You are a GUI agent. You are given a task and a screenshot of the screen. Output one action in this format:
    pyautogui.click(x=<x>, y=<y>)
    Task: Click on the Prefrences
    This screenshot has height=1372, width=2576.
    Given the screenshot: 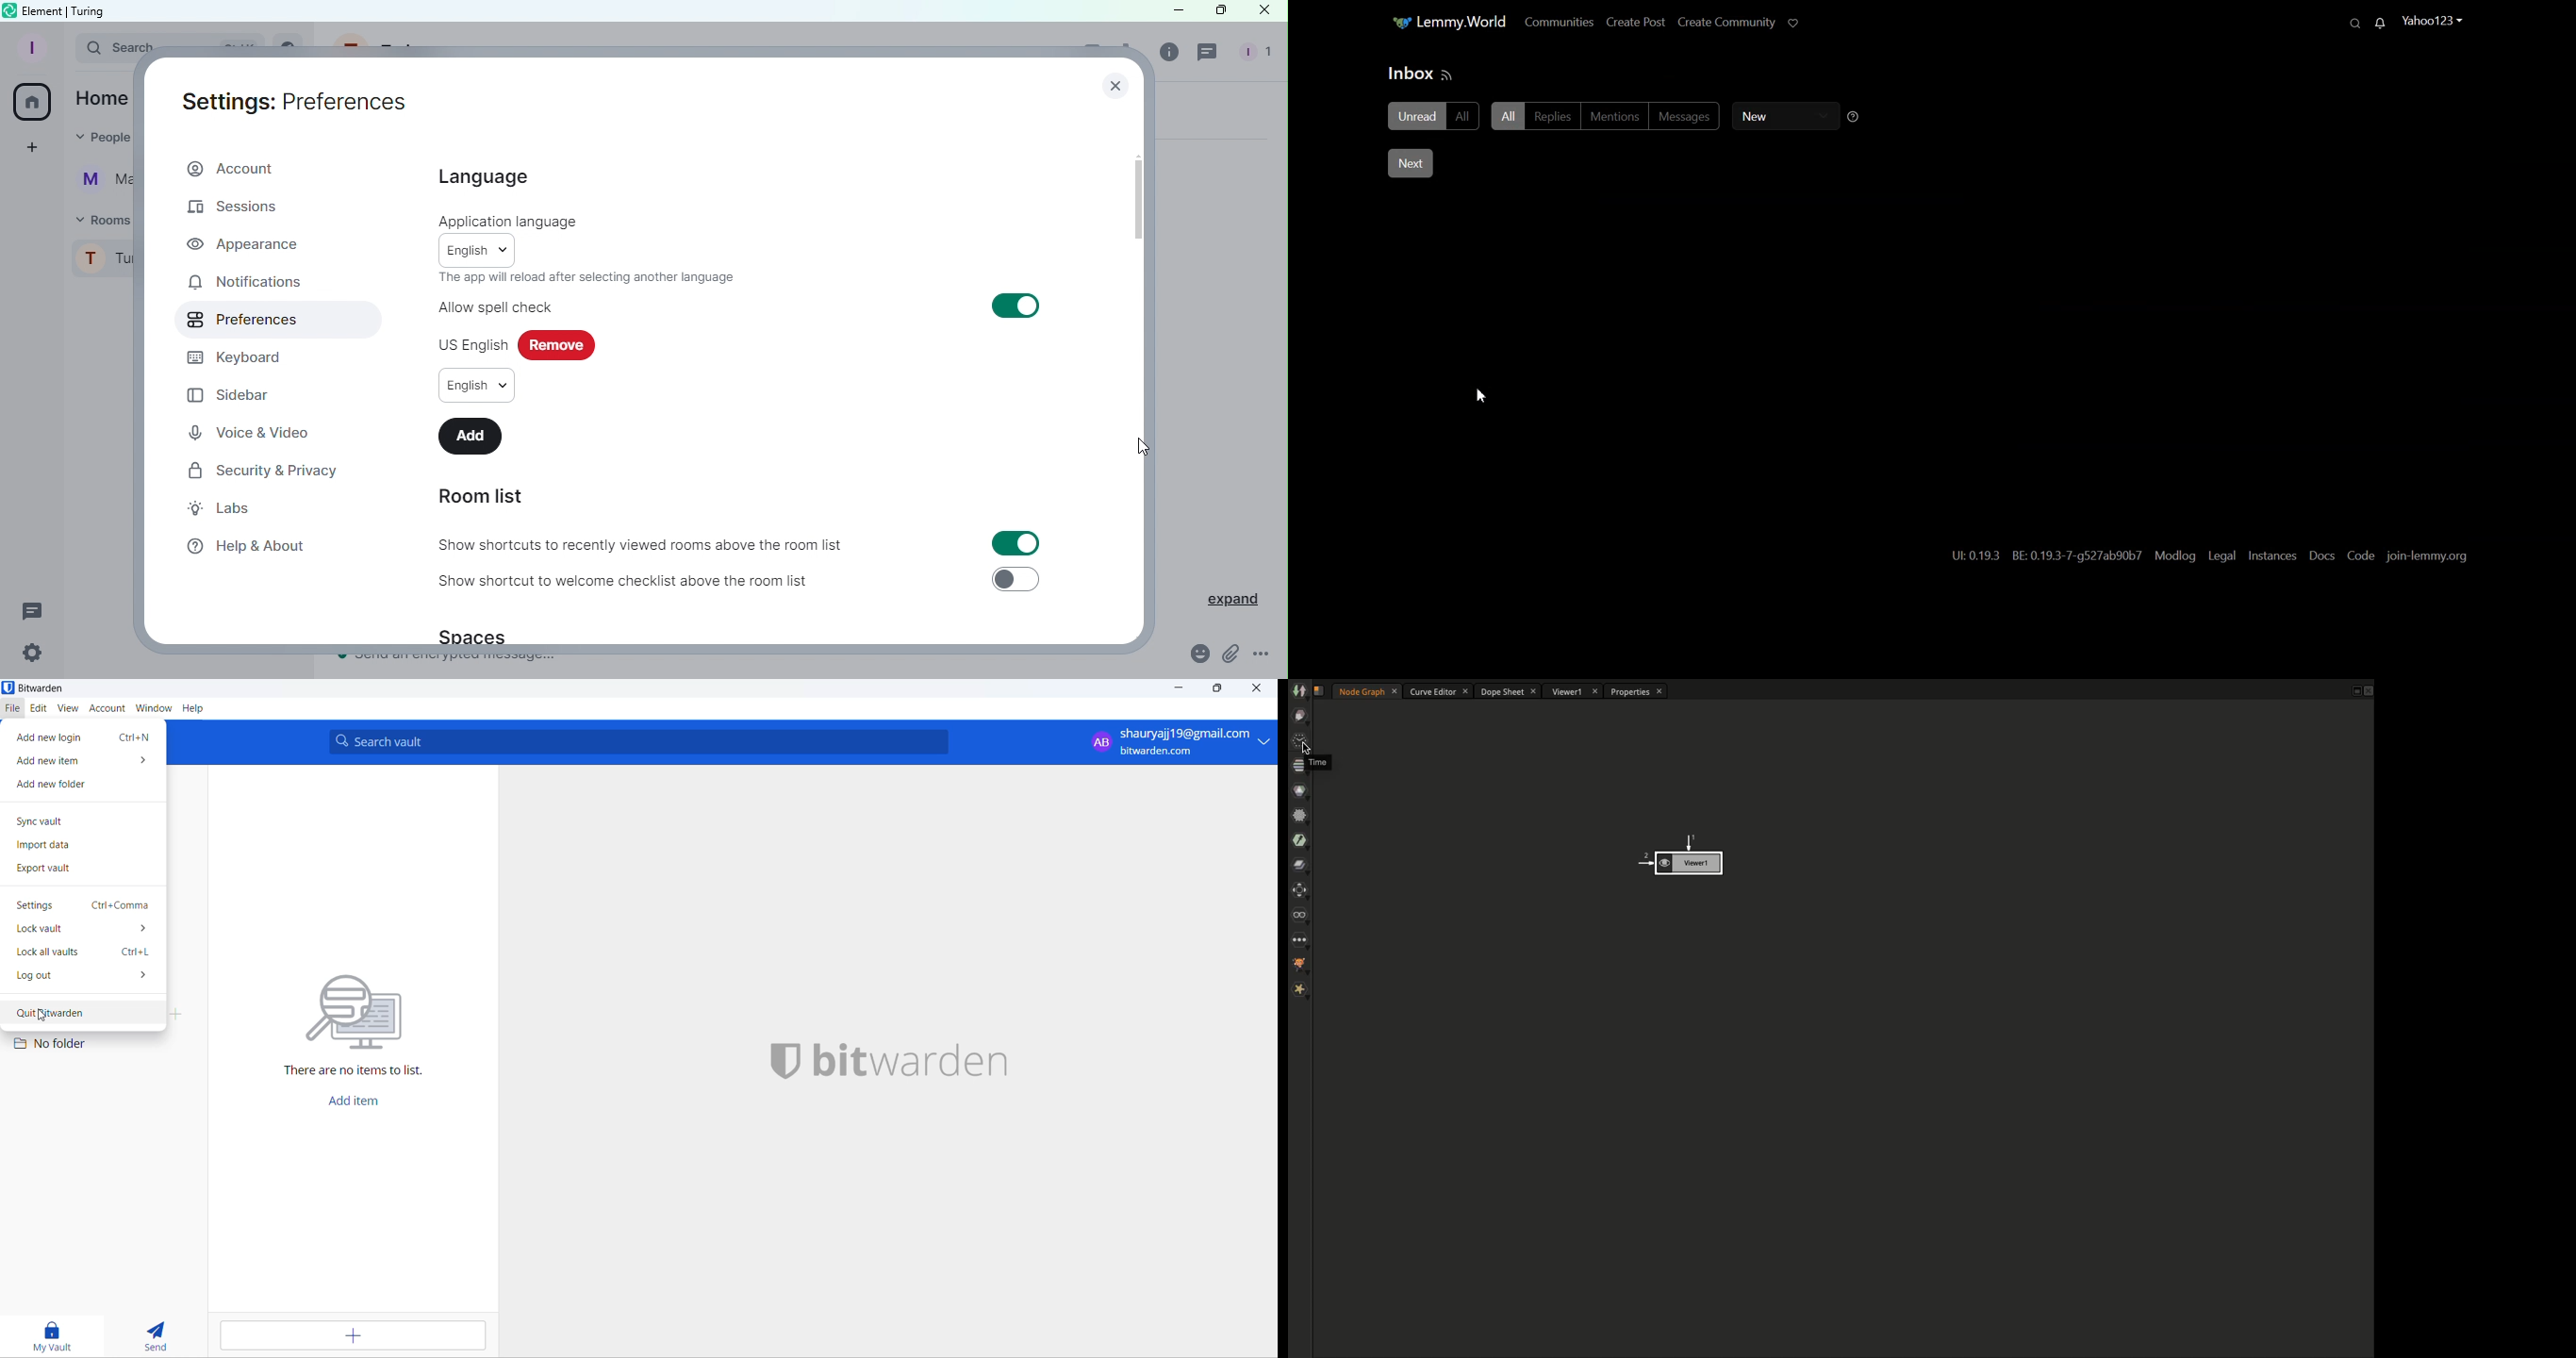 What is the action you would take?
    pyautogui.click(x=237, y=321)
    